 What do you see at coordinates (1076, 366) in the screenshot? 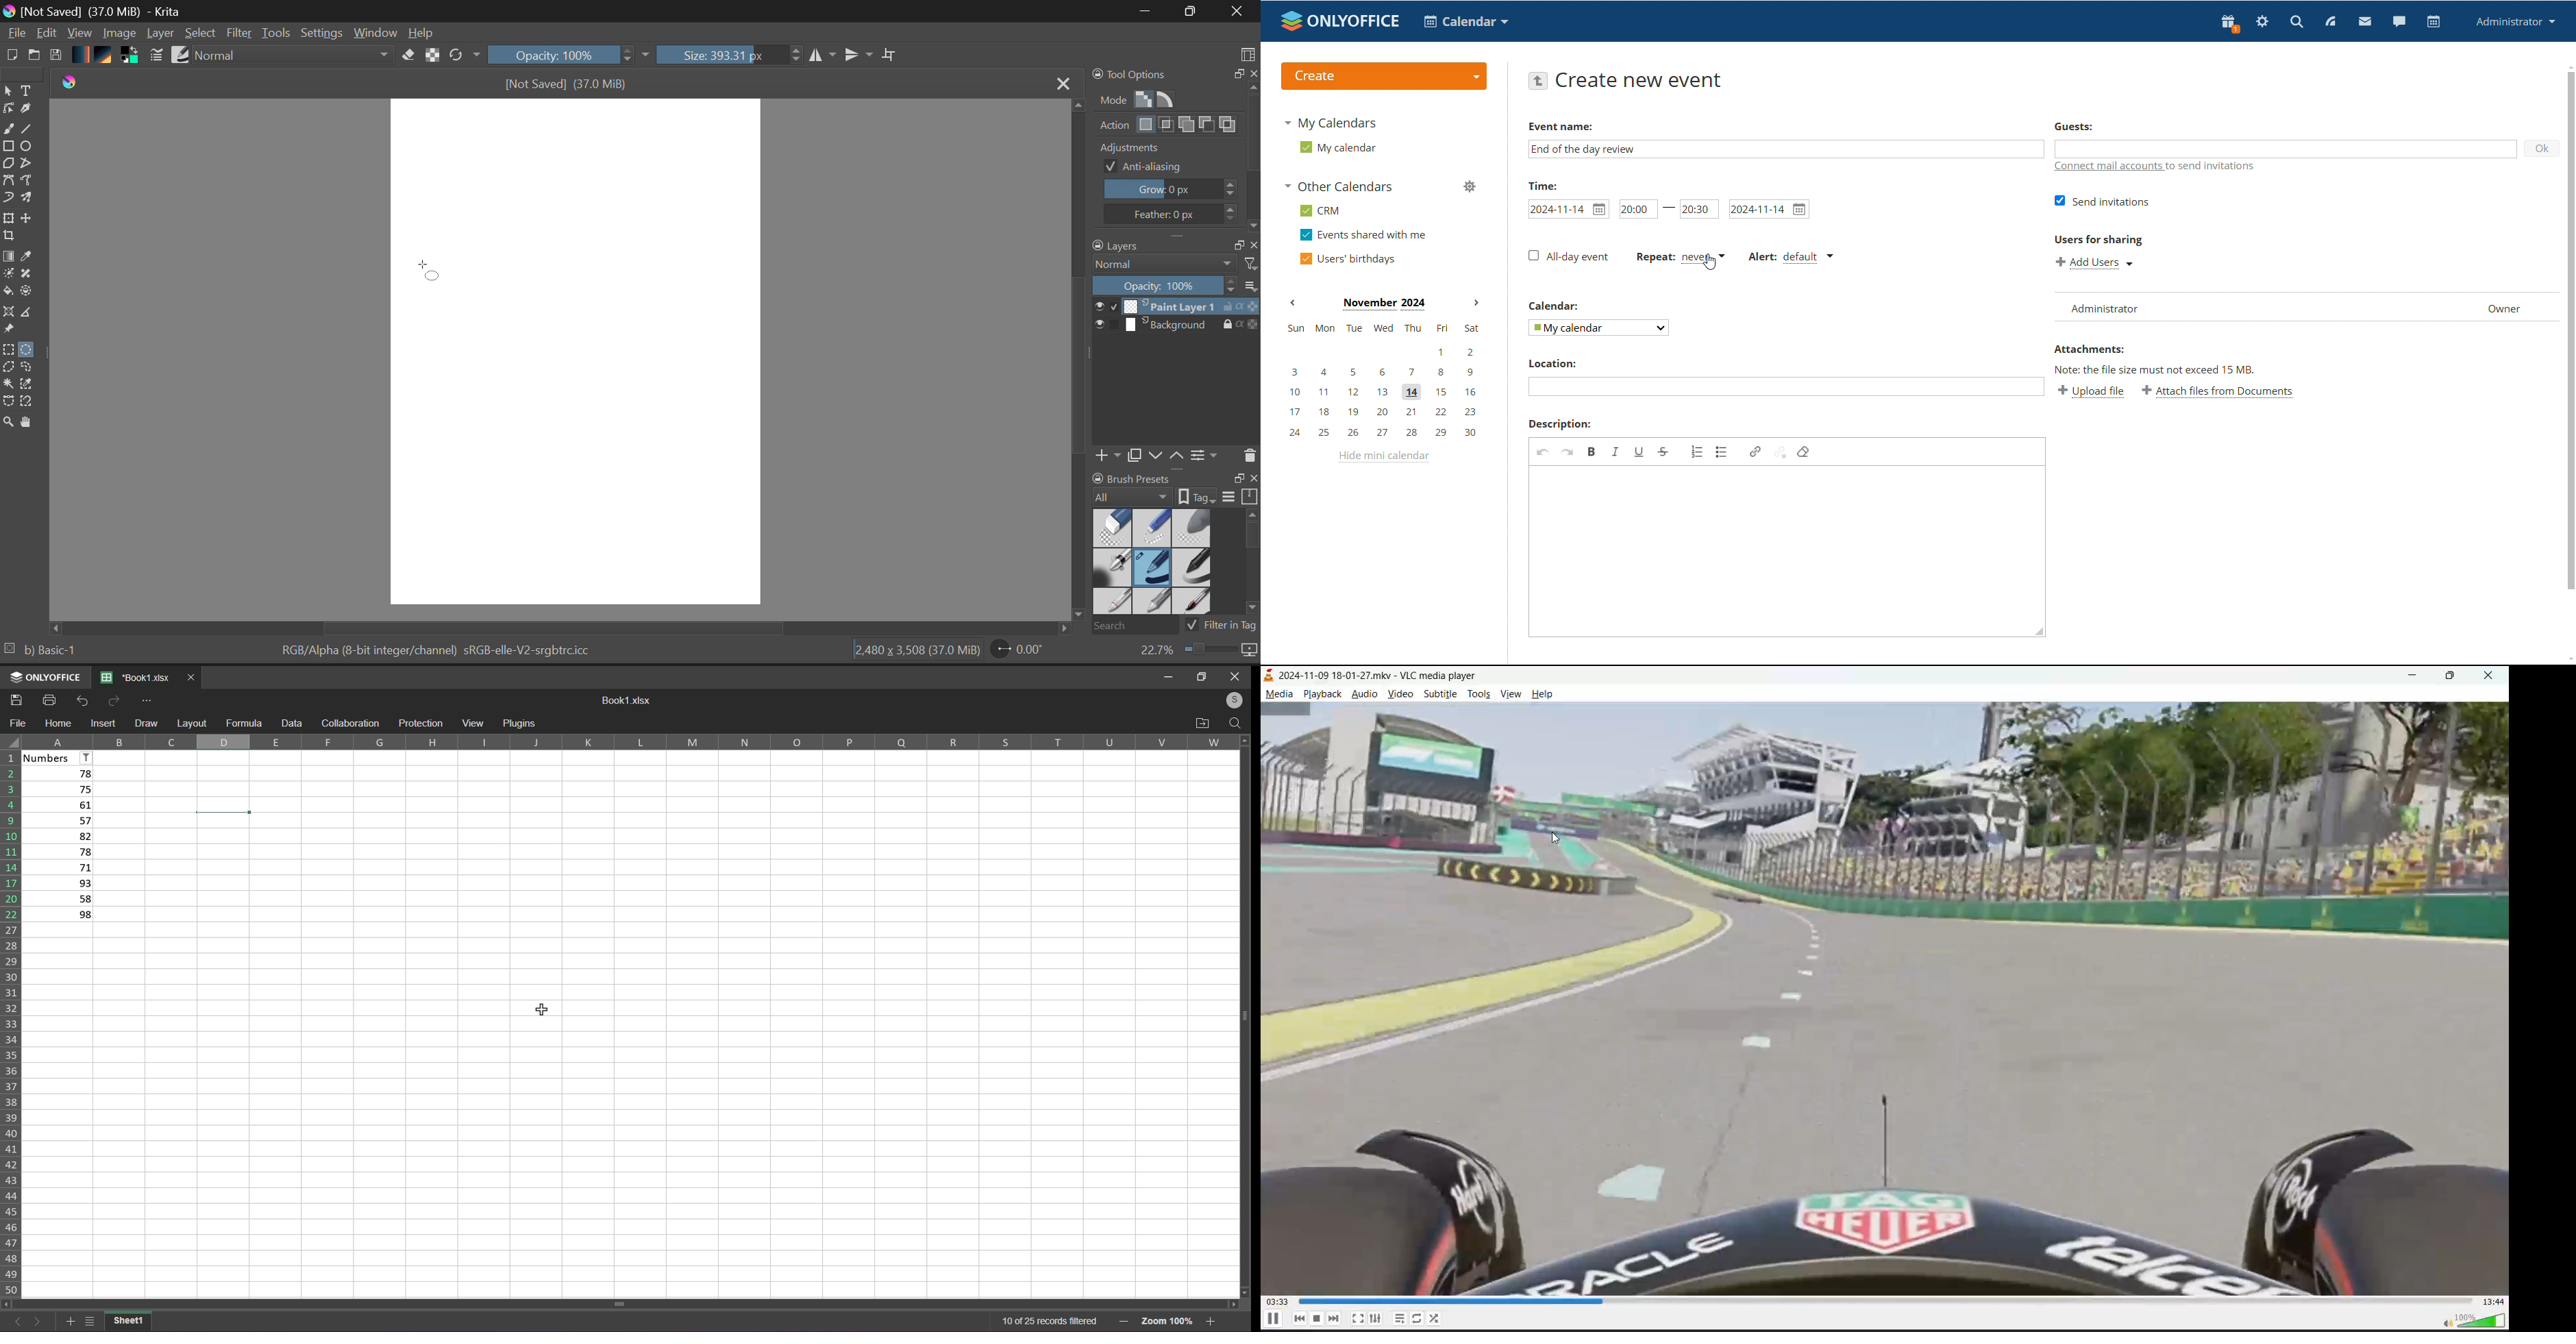
I see `Scroll Bar` at bounding box center [1076, 366].